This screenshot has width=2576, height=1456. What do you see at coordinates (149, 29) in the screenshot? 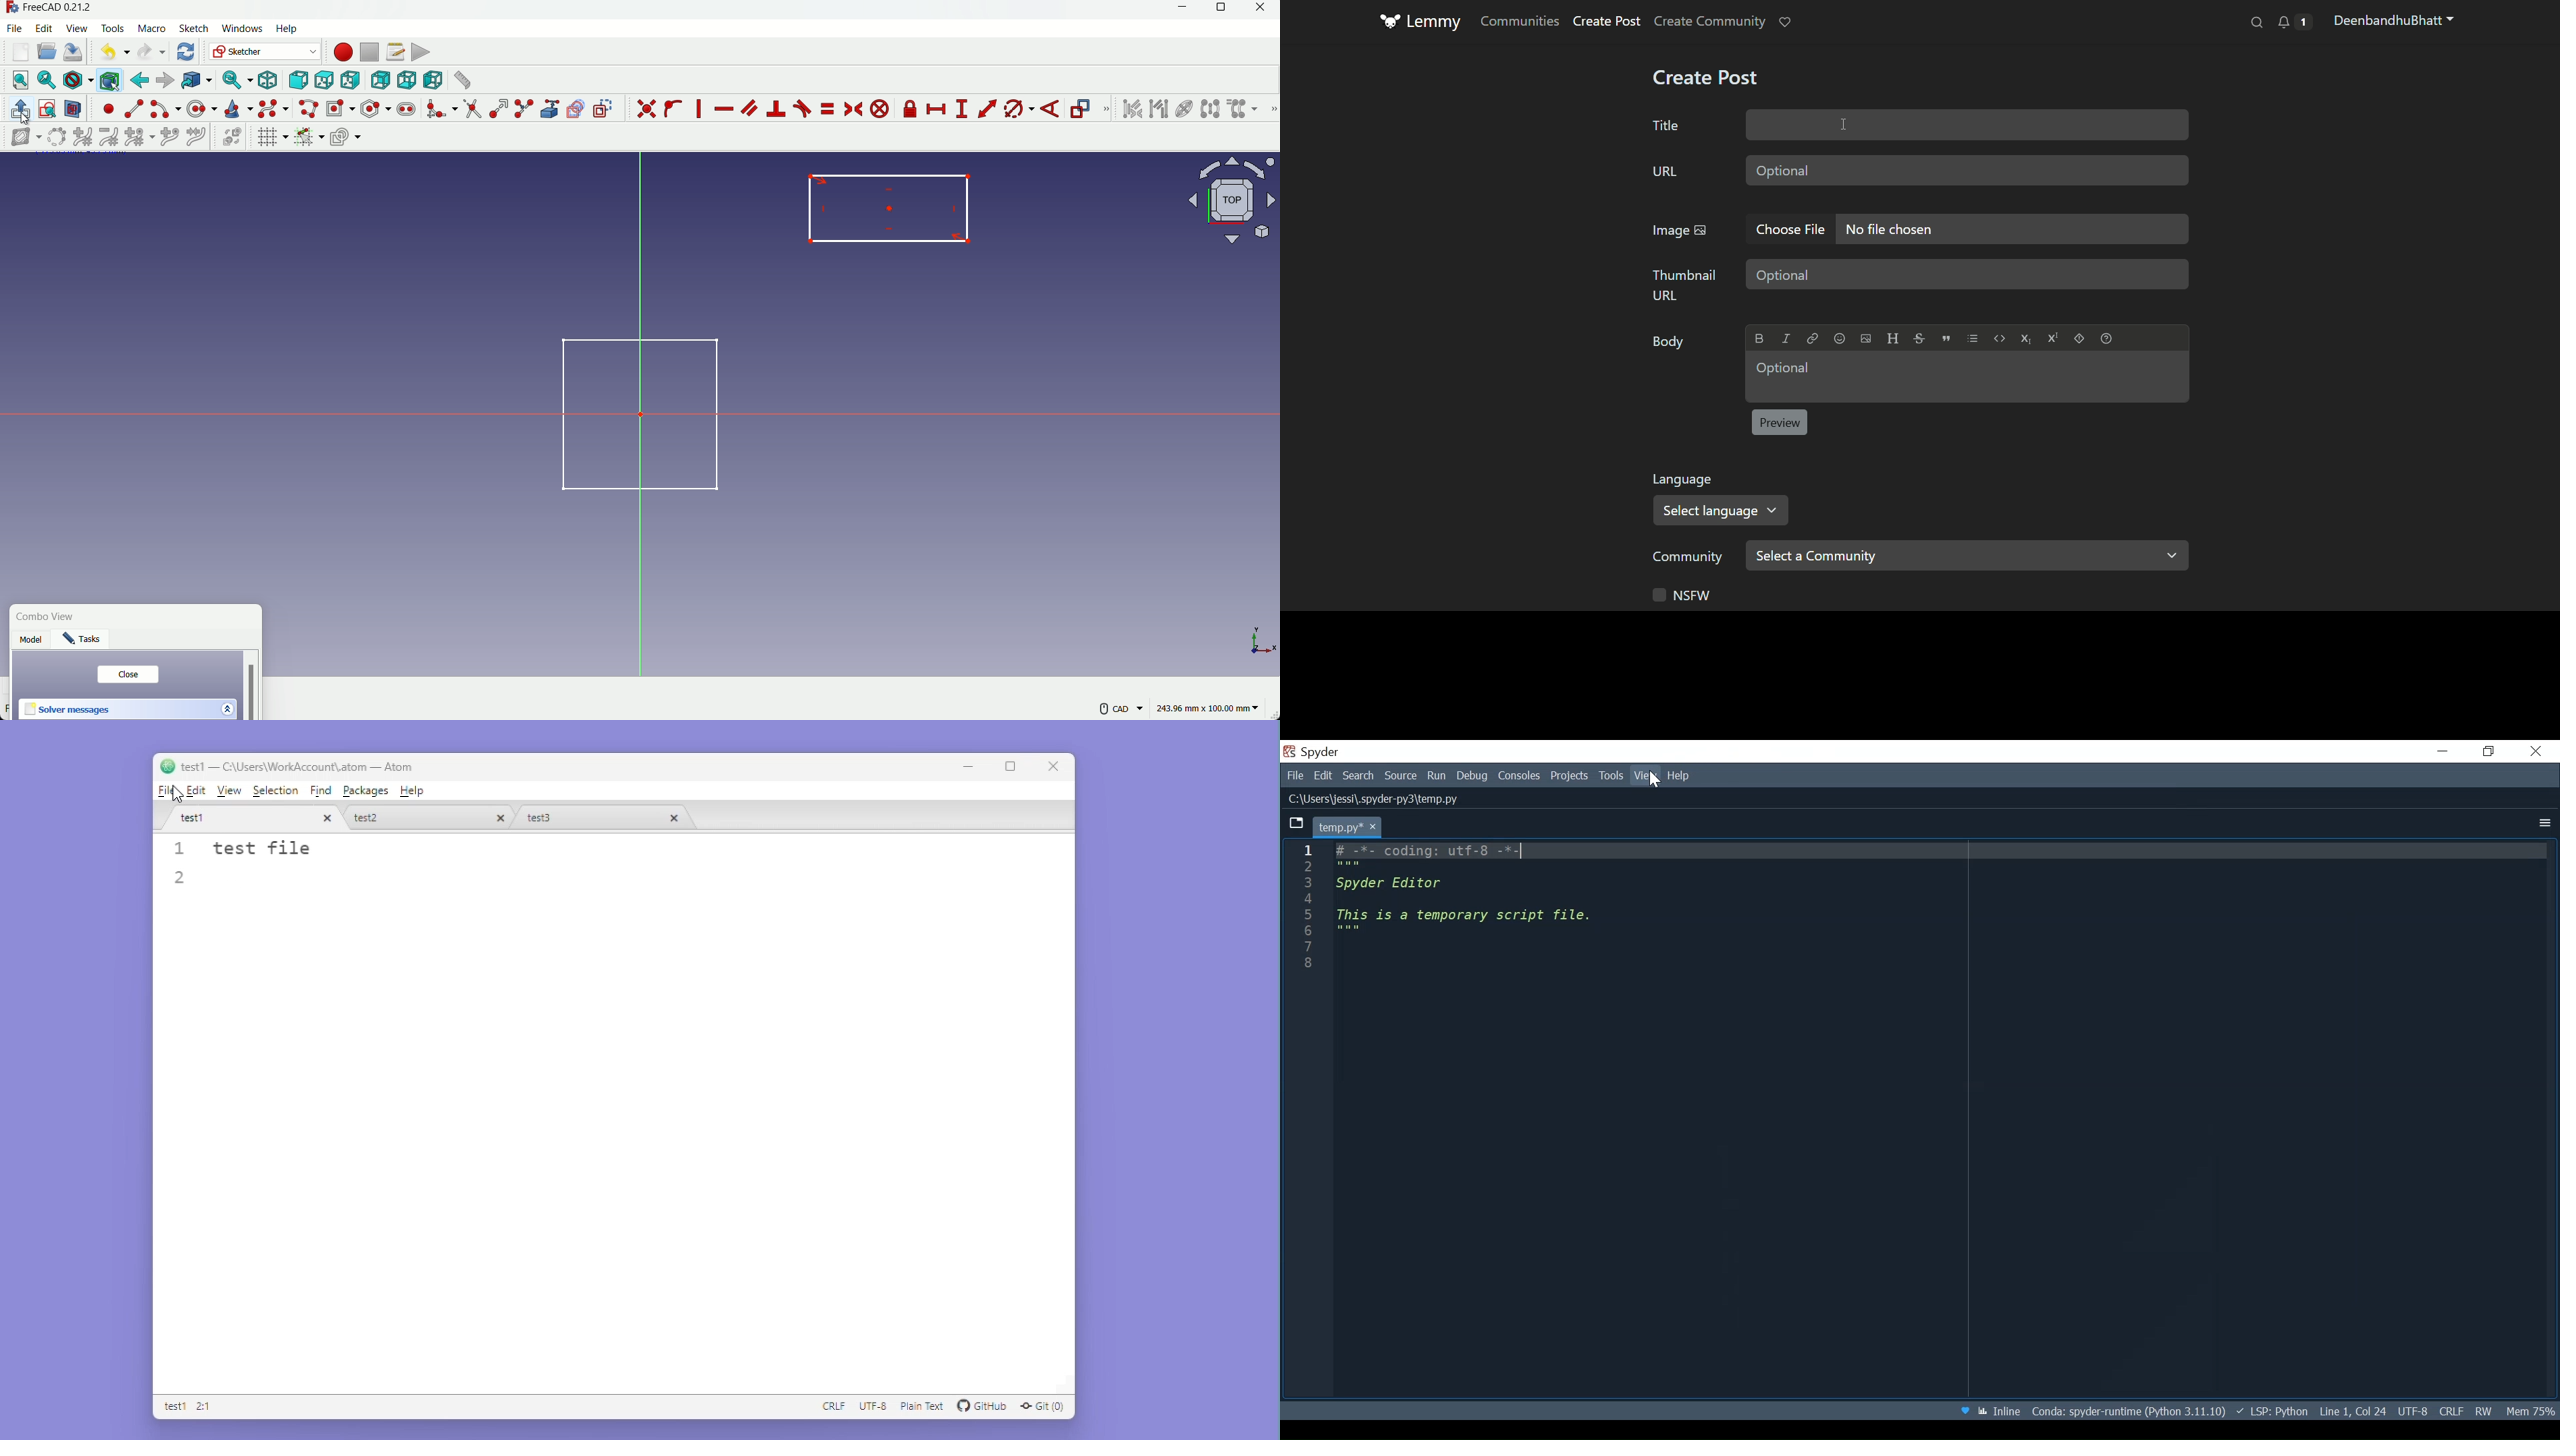
I see `macro menu` at bounding box center [149, 29].